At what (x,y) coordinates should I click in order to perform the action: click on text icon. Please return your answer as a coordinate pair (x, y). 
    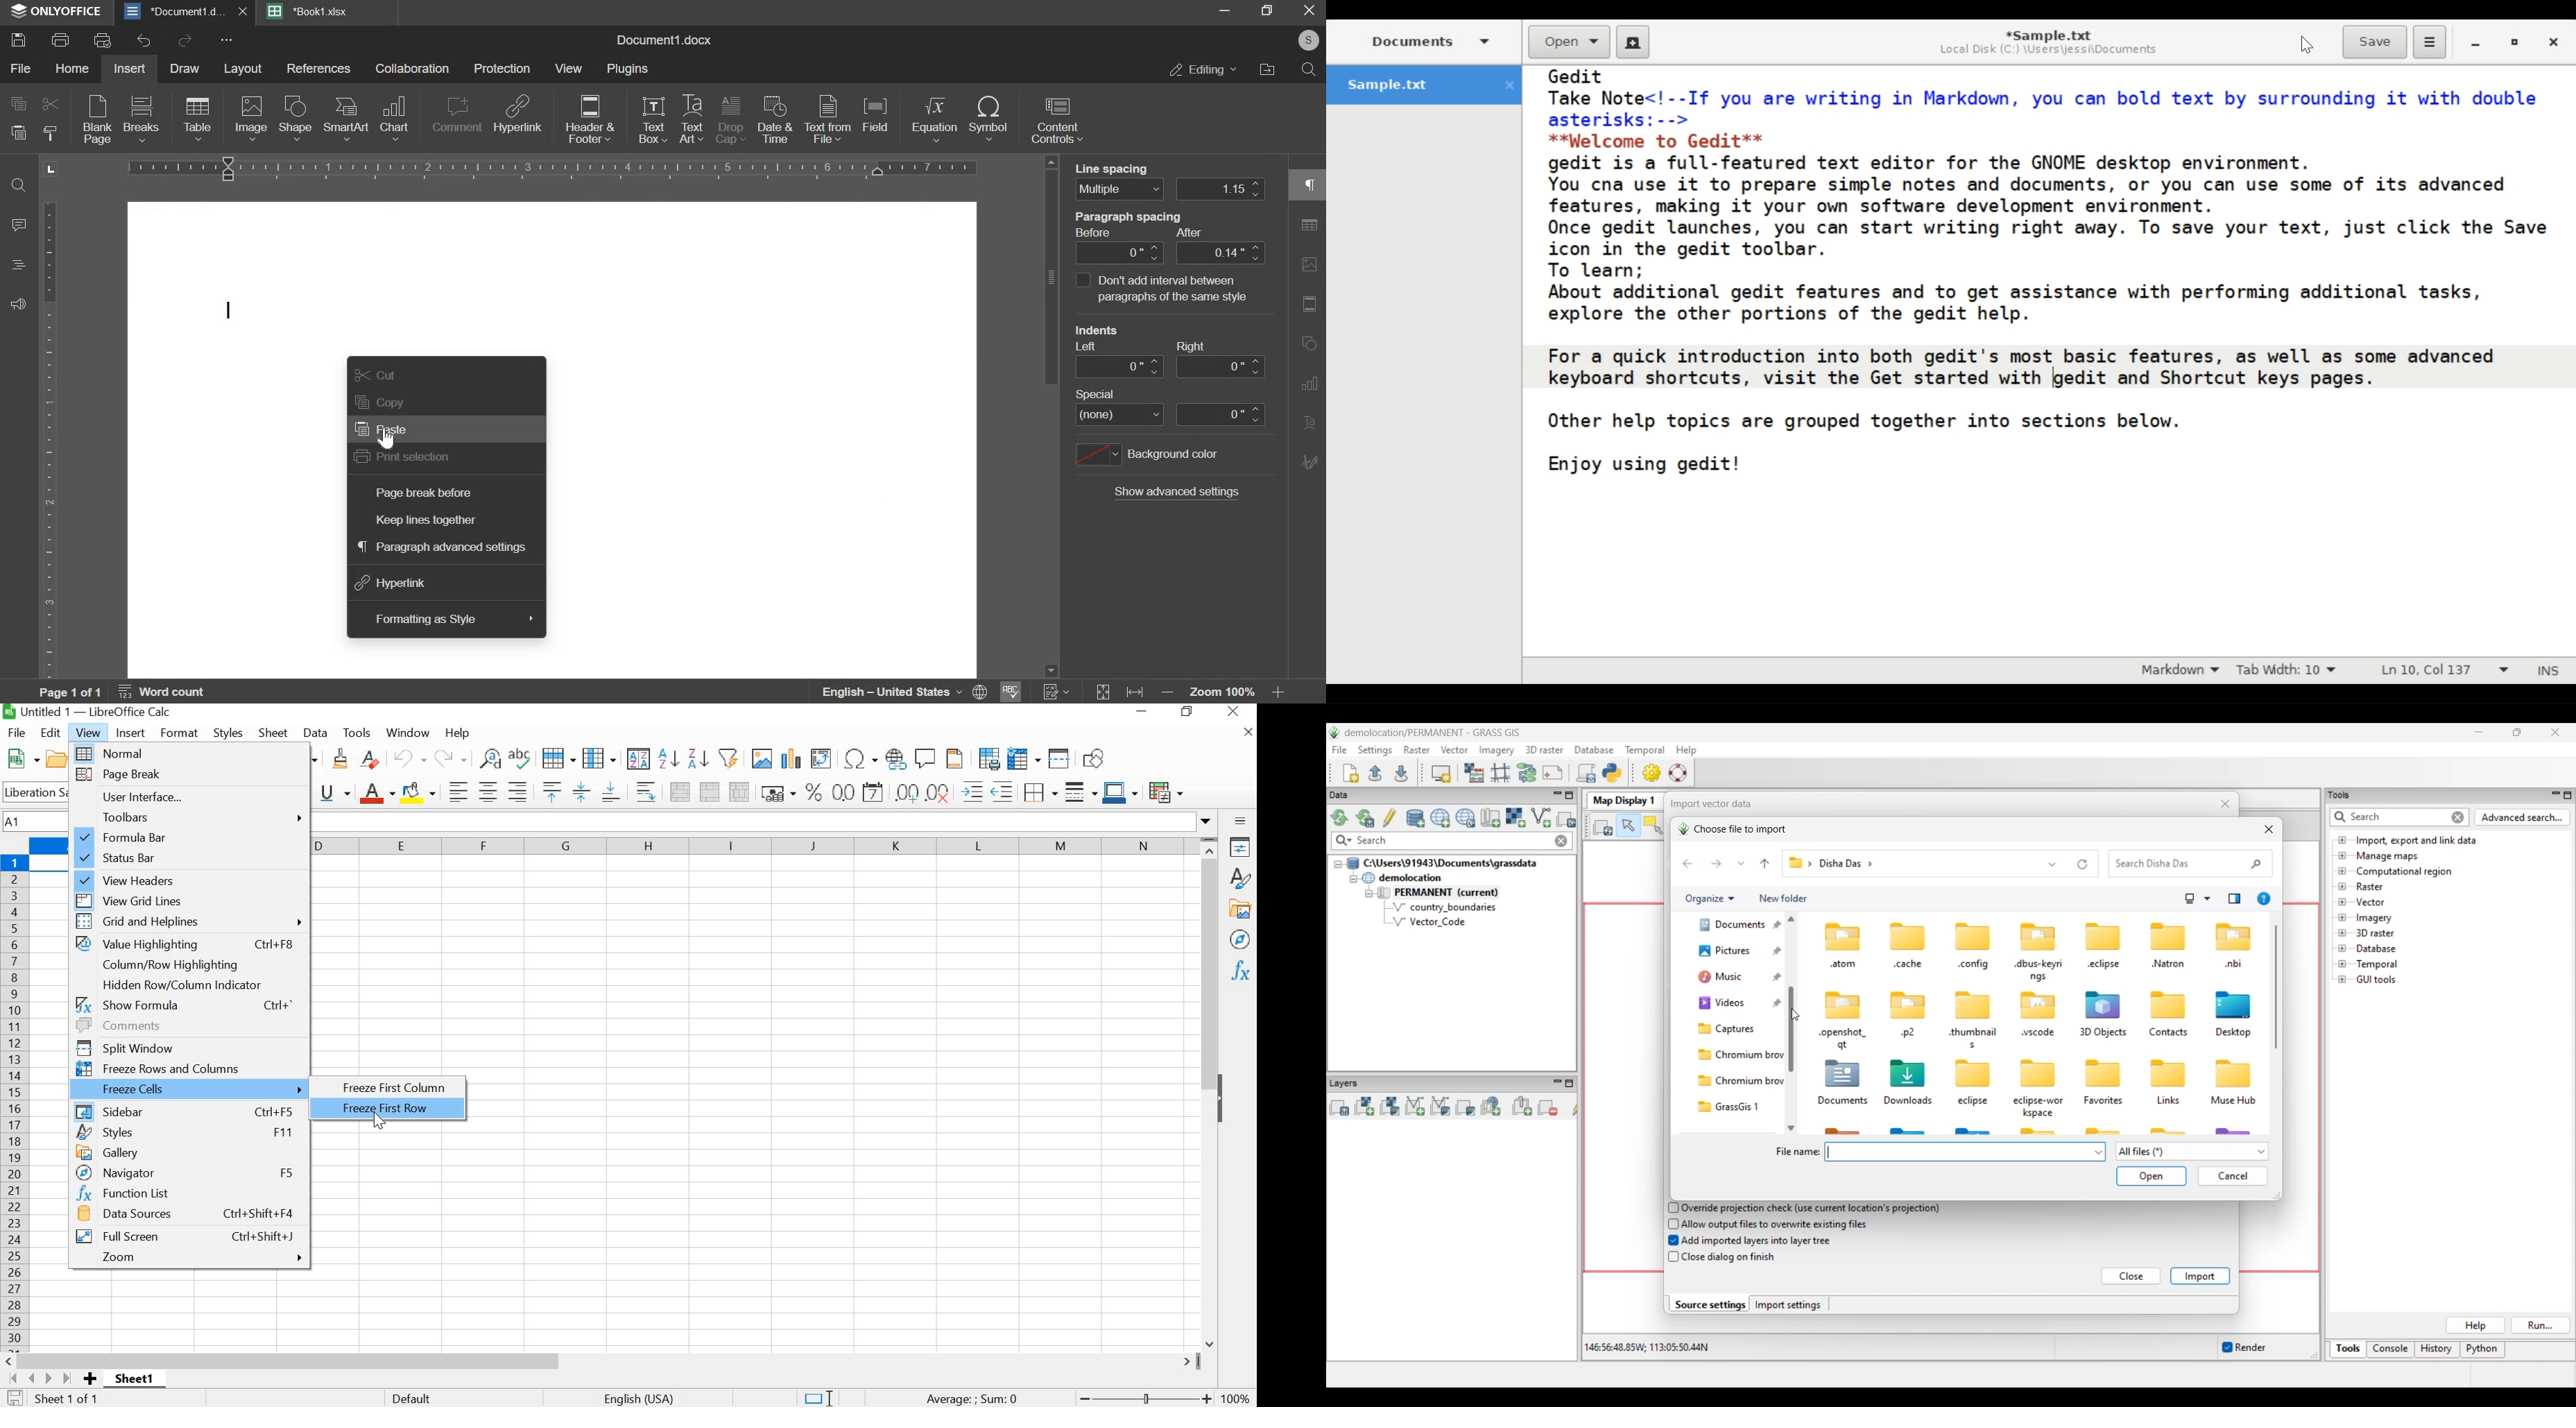
    Looking at the image, I should click on (234, 311).